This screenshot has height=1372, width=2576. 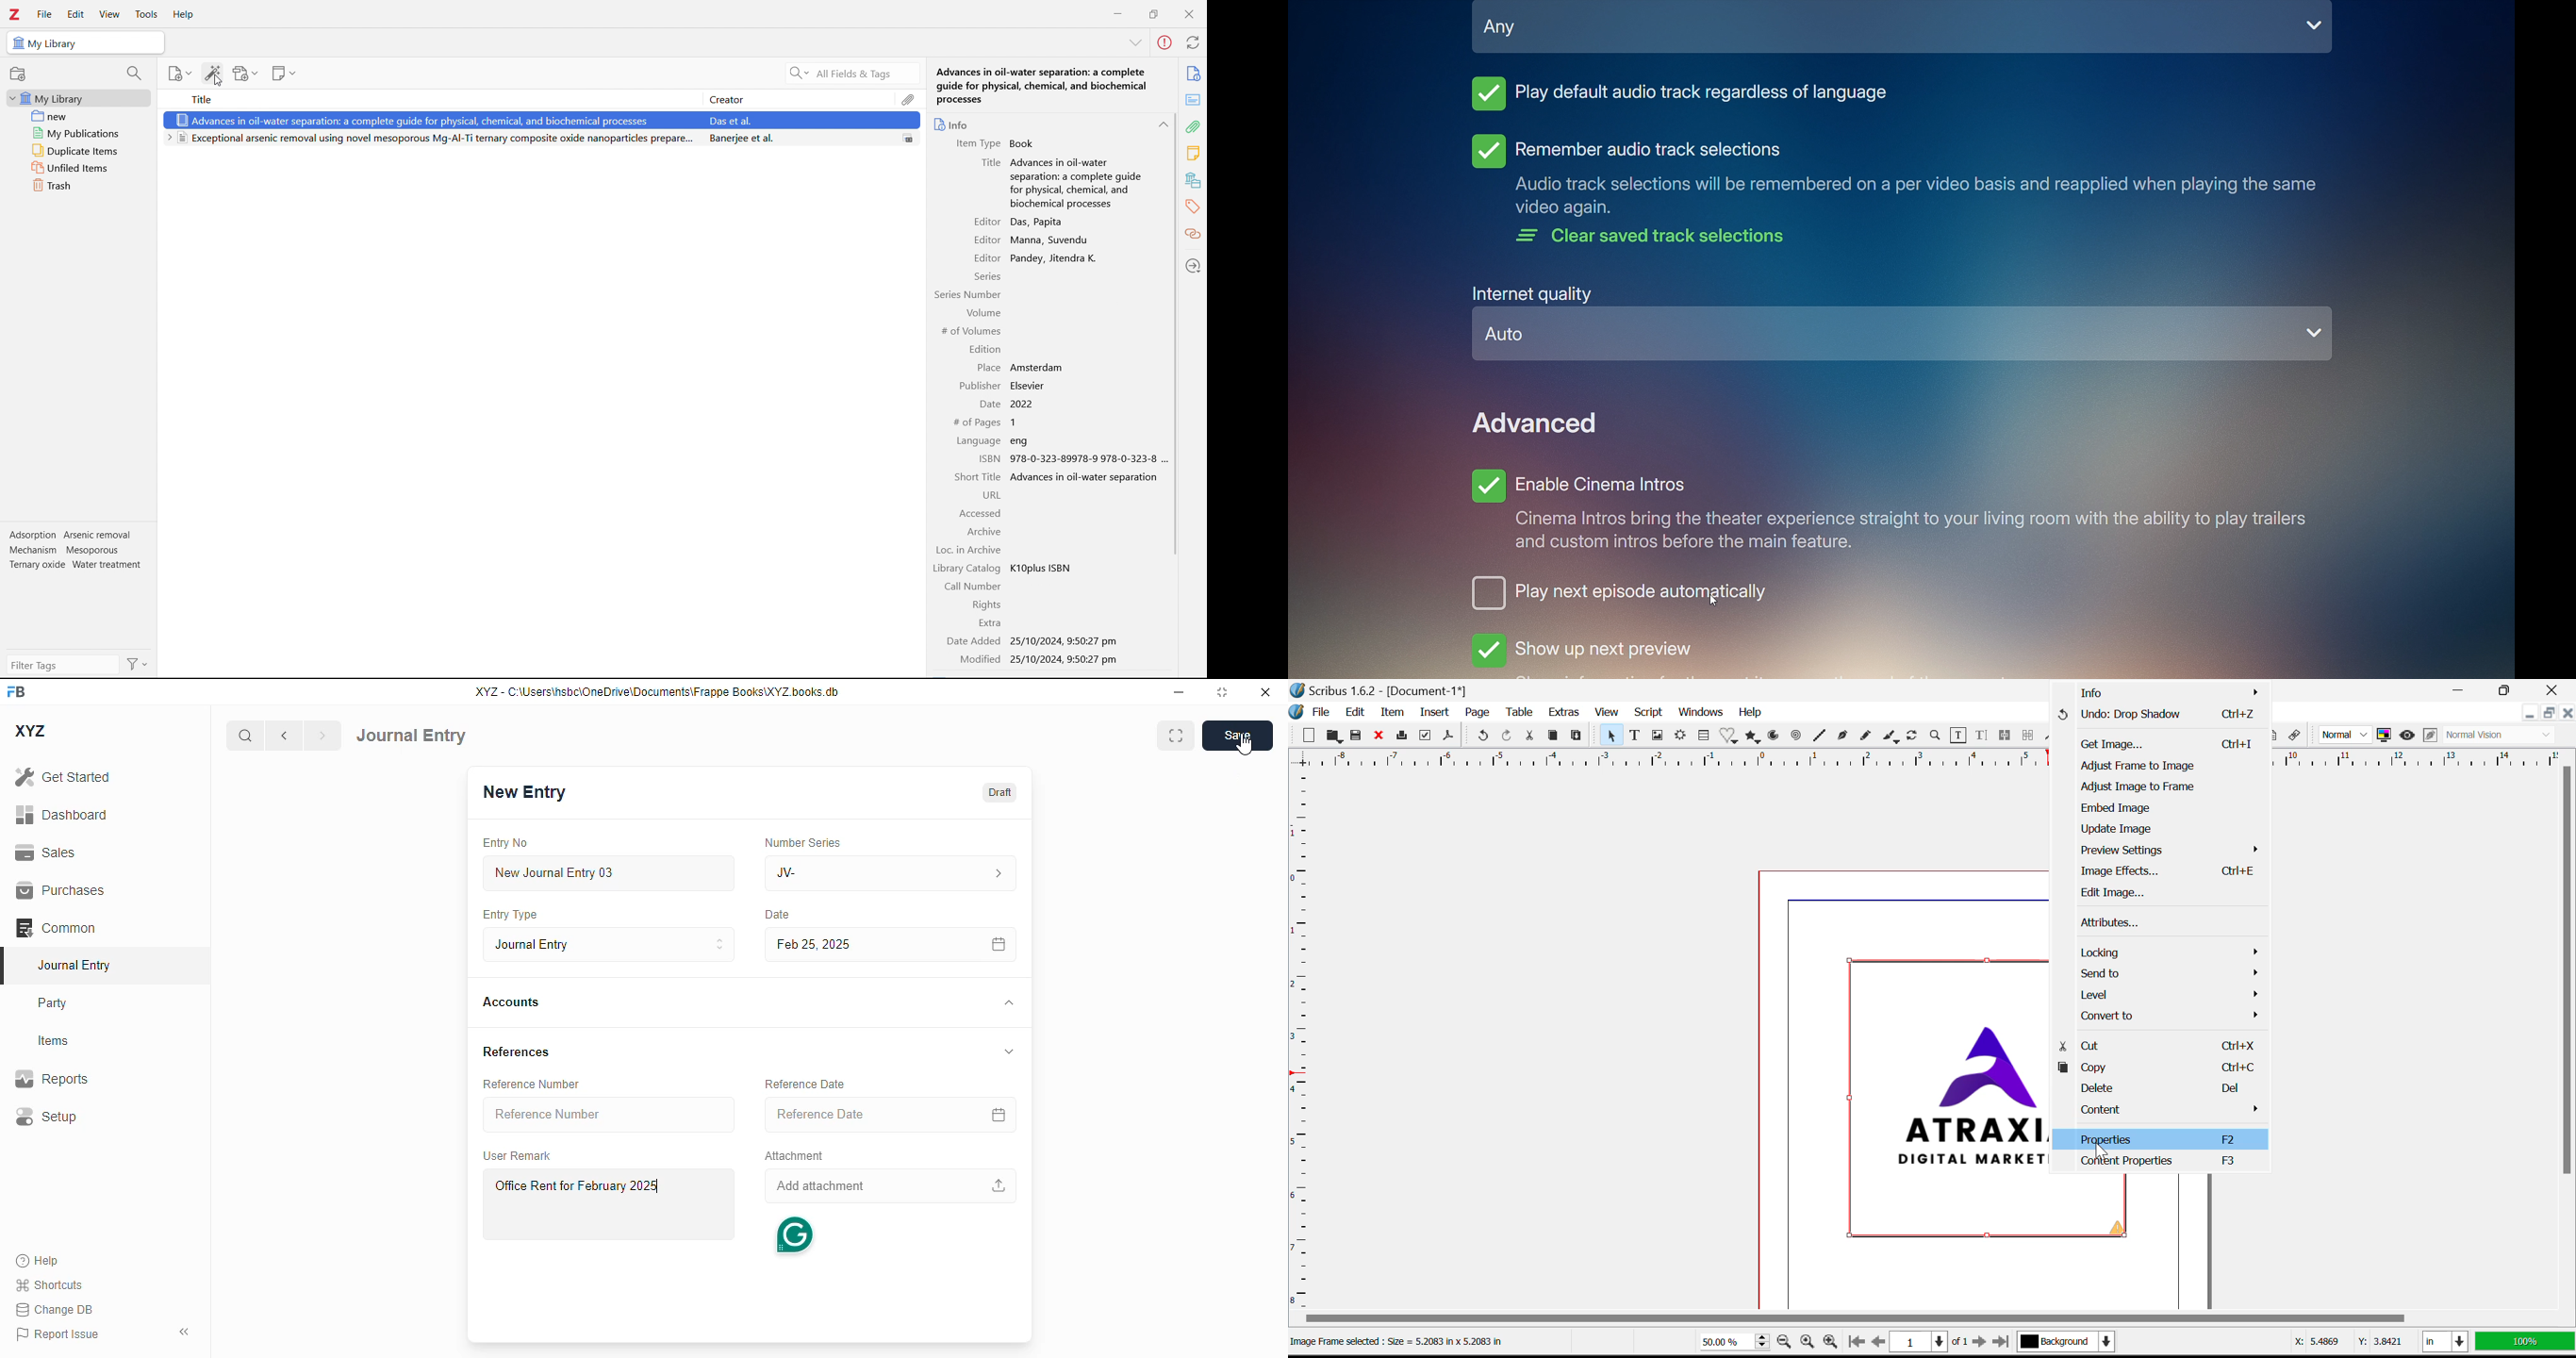 I want to click on calendar icon, so click(x=999, y=1116).